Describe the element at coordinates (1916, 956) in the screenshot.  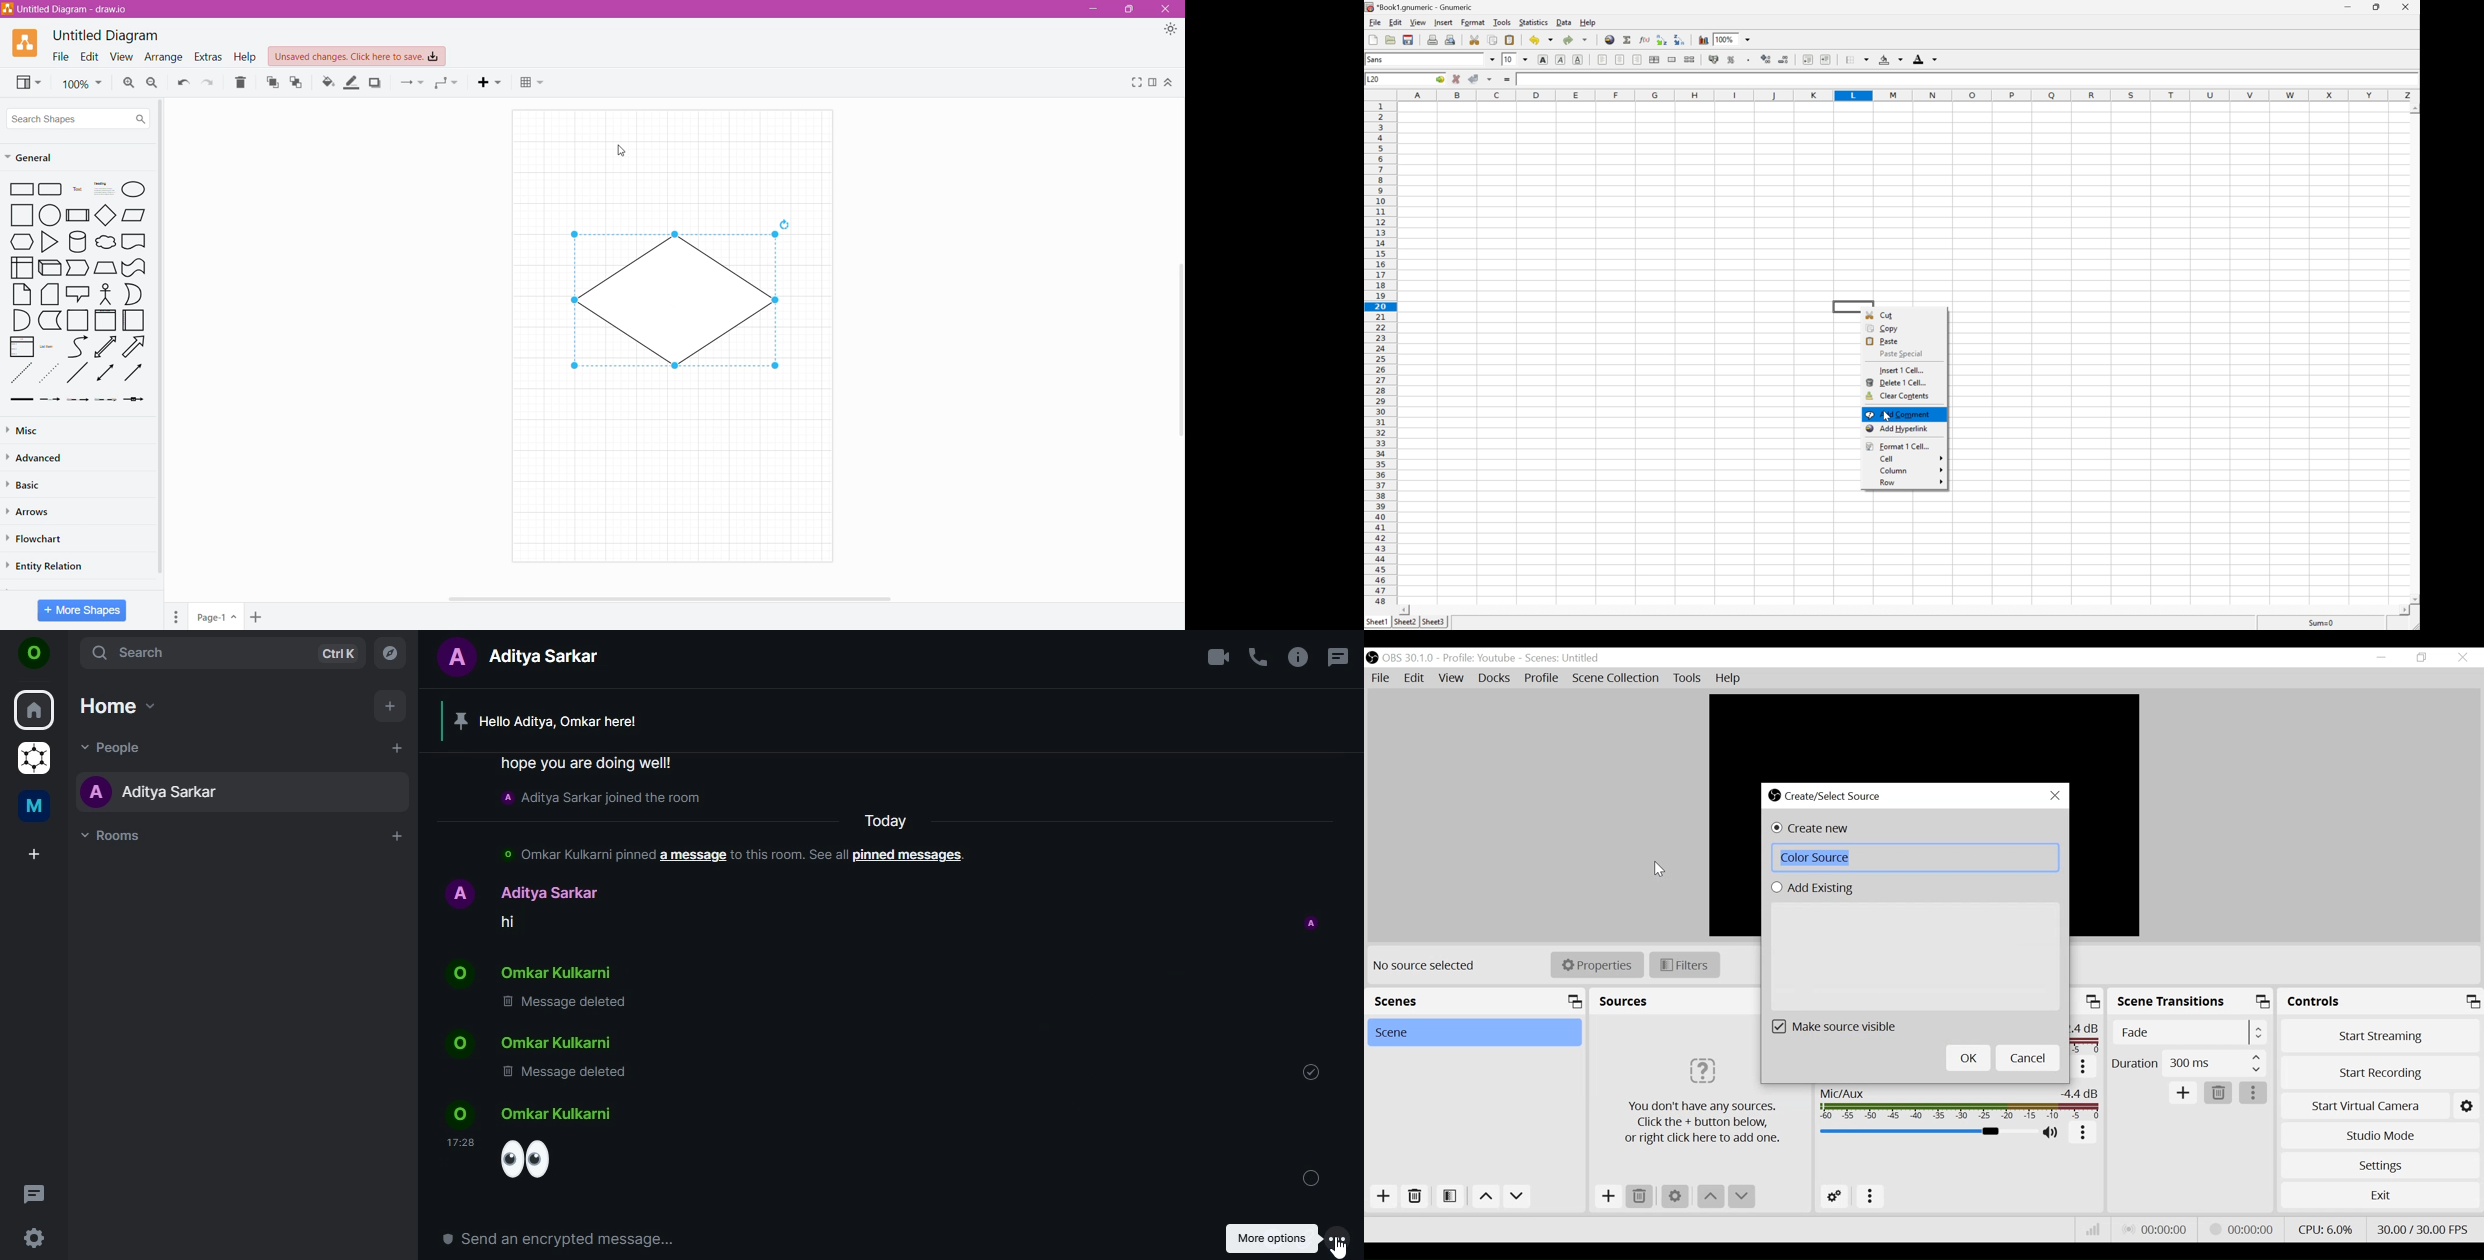
I see `Add Existing Field` at that location.